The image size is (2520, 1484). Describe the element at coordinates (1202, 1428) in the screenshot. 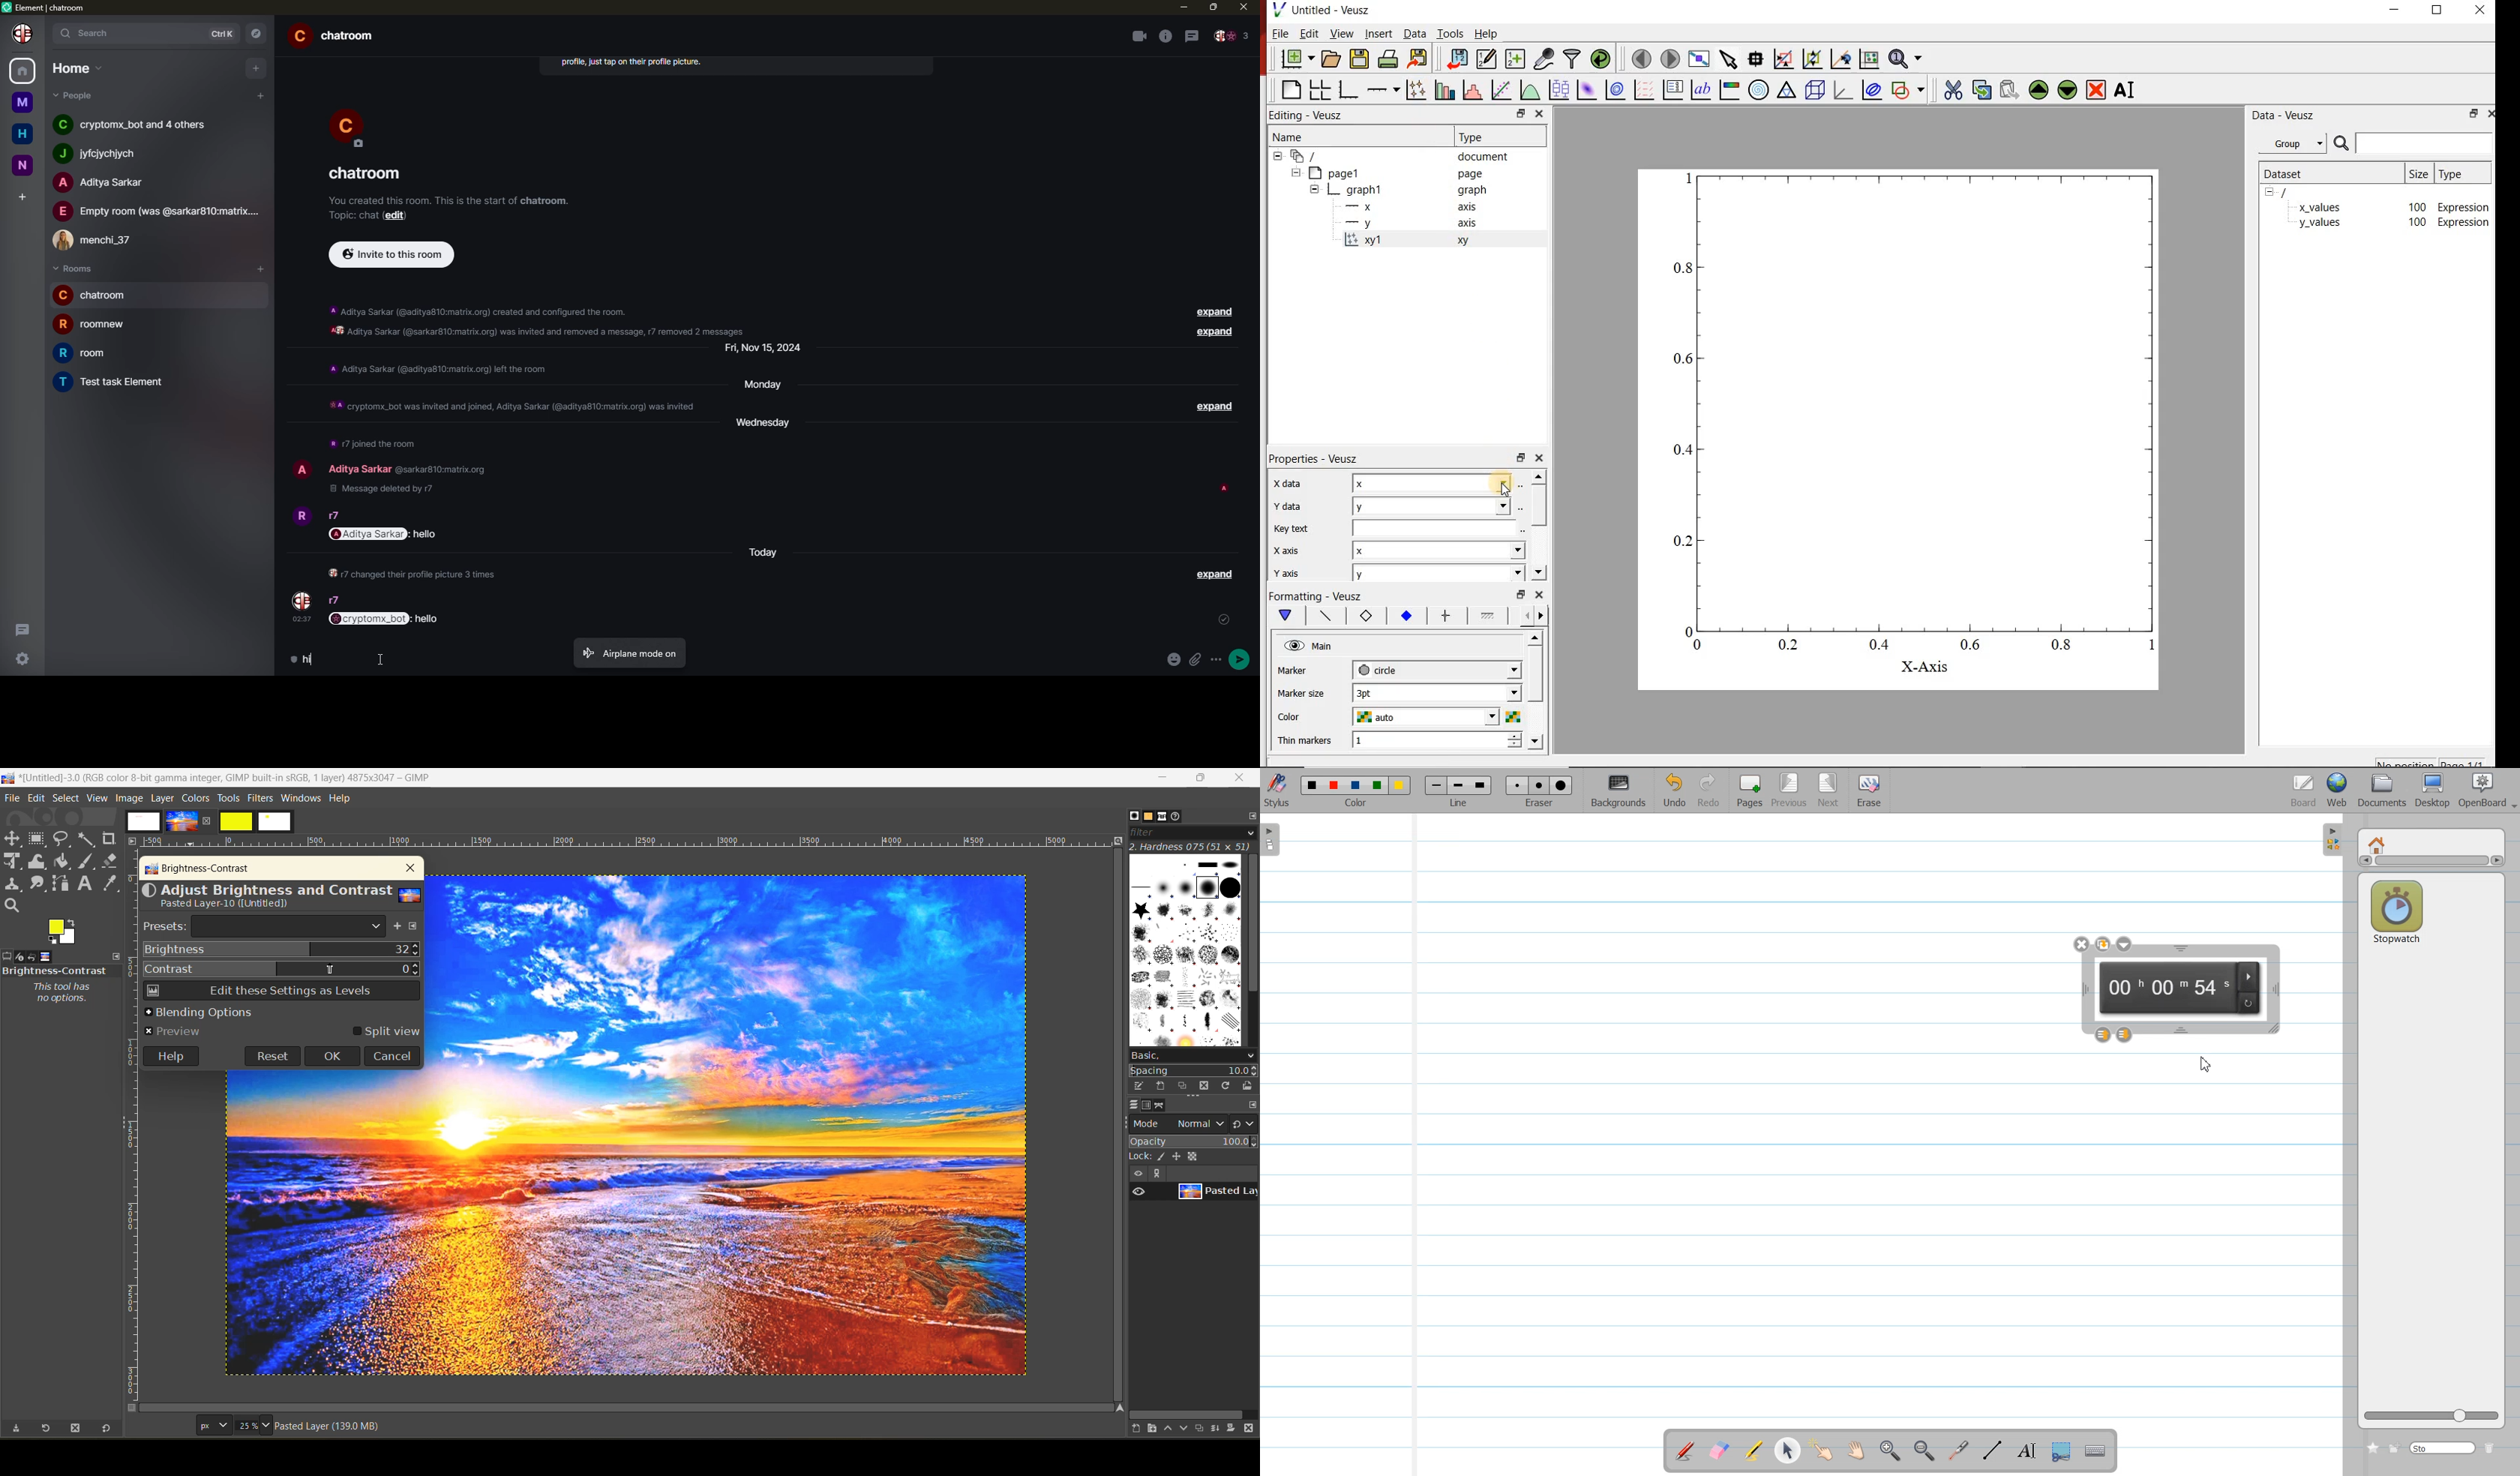

I see `create a duplicate` at that location.